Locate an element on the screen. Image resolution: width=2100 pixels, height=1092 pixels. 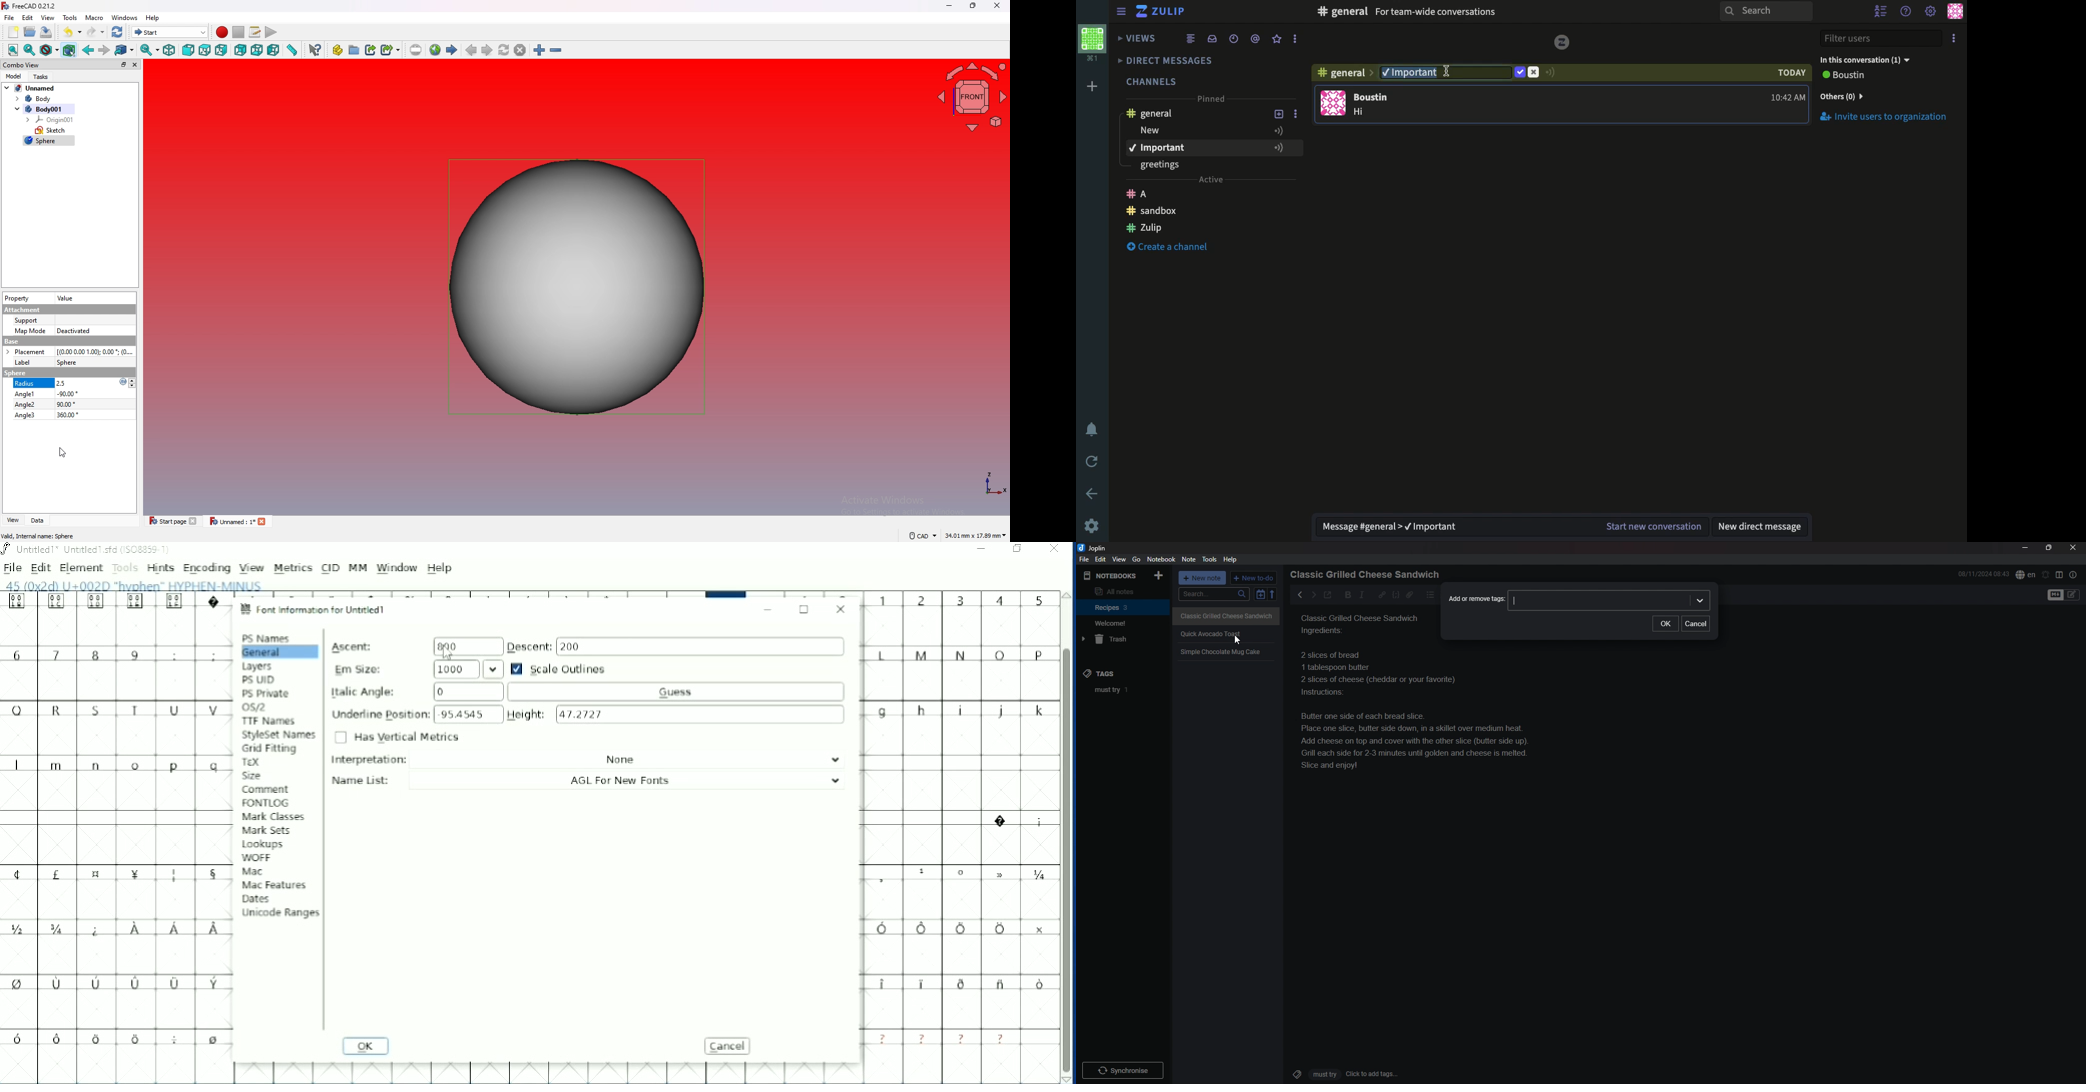
forward is located at coordinates (103, 50).